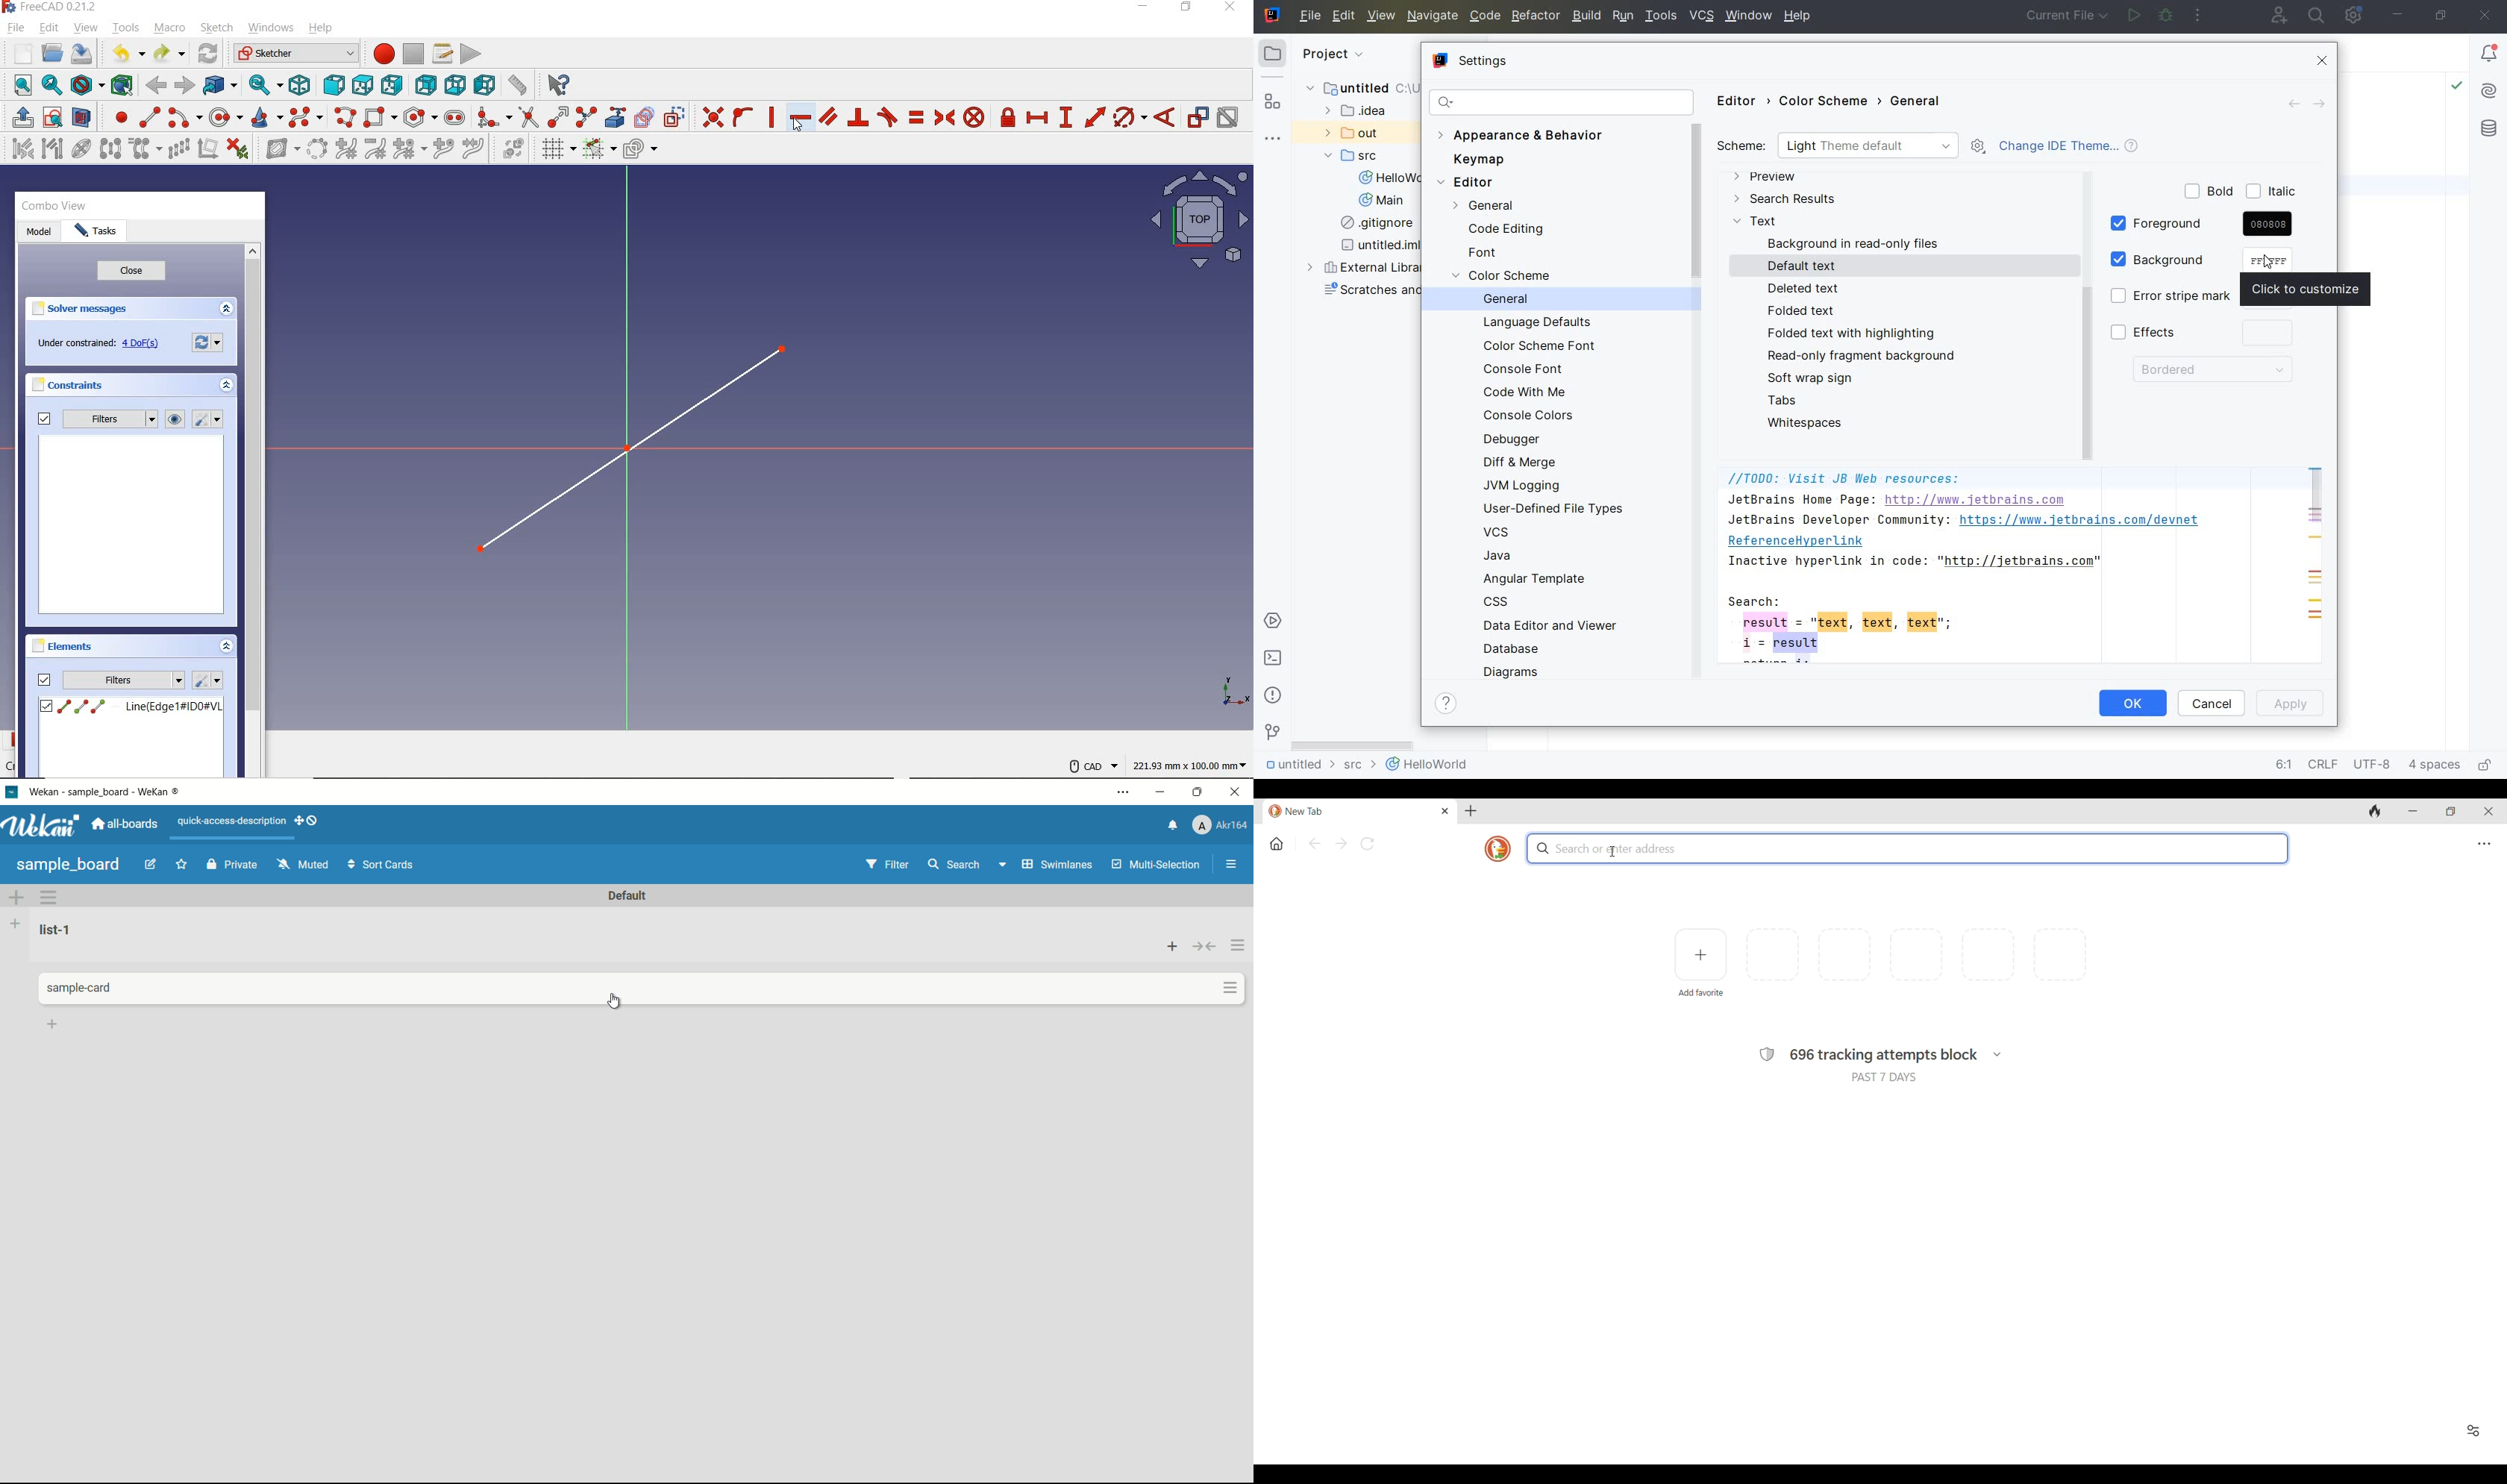 This screenshot has height=1484, width=2520. I want to click on SCHEME, so click(1839, 146).